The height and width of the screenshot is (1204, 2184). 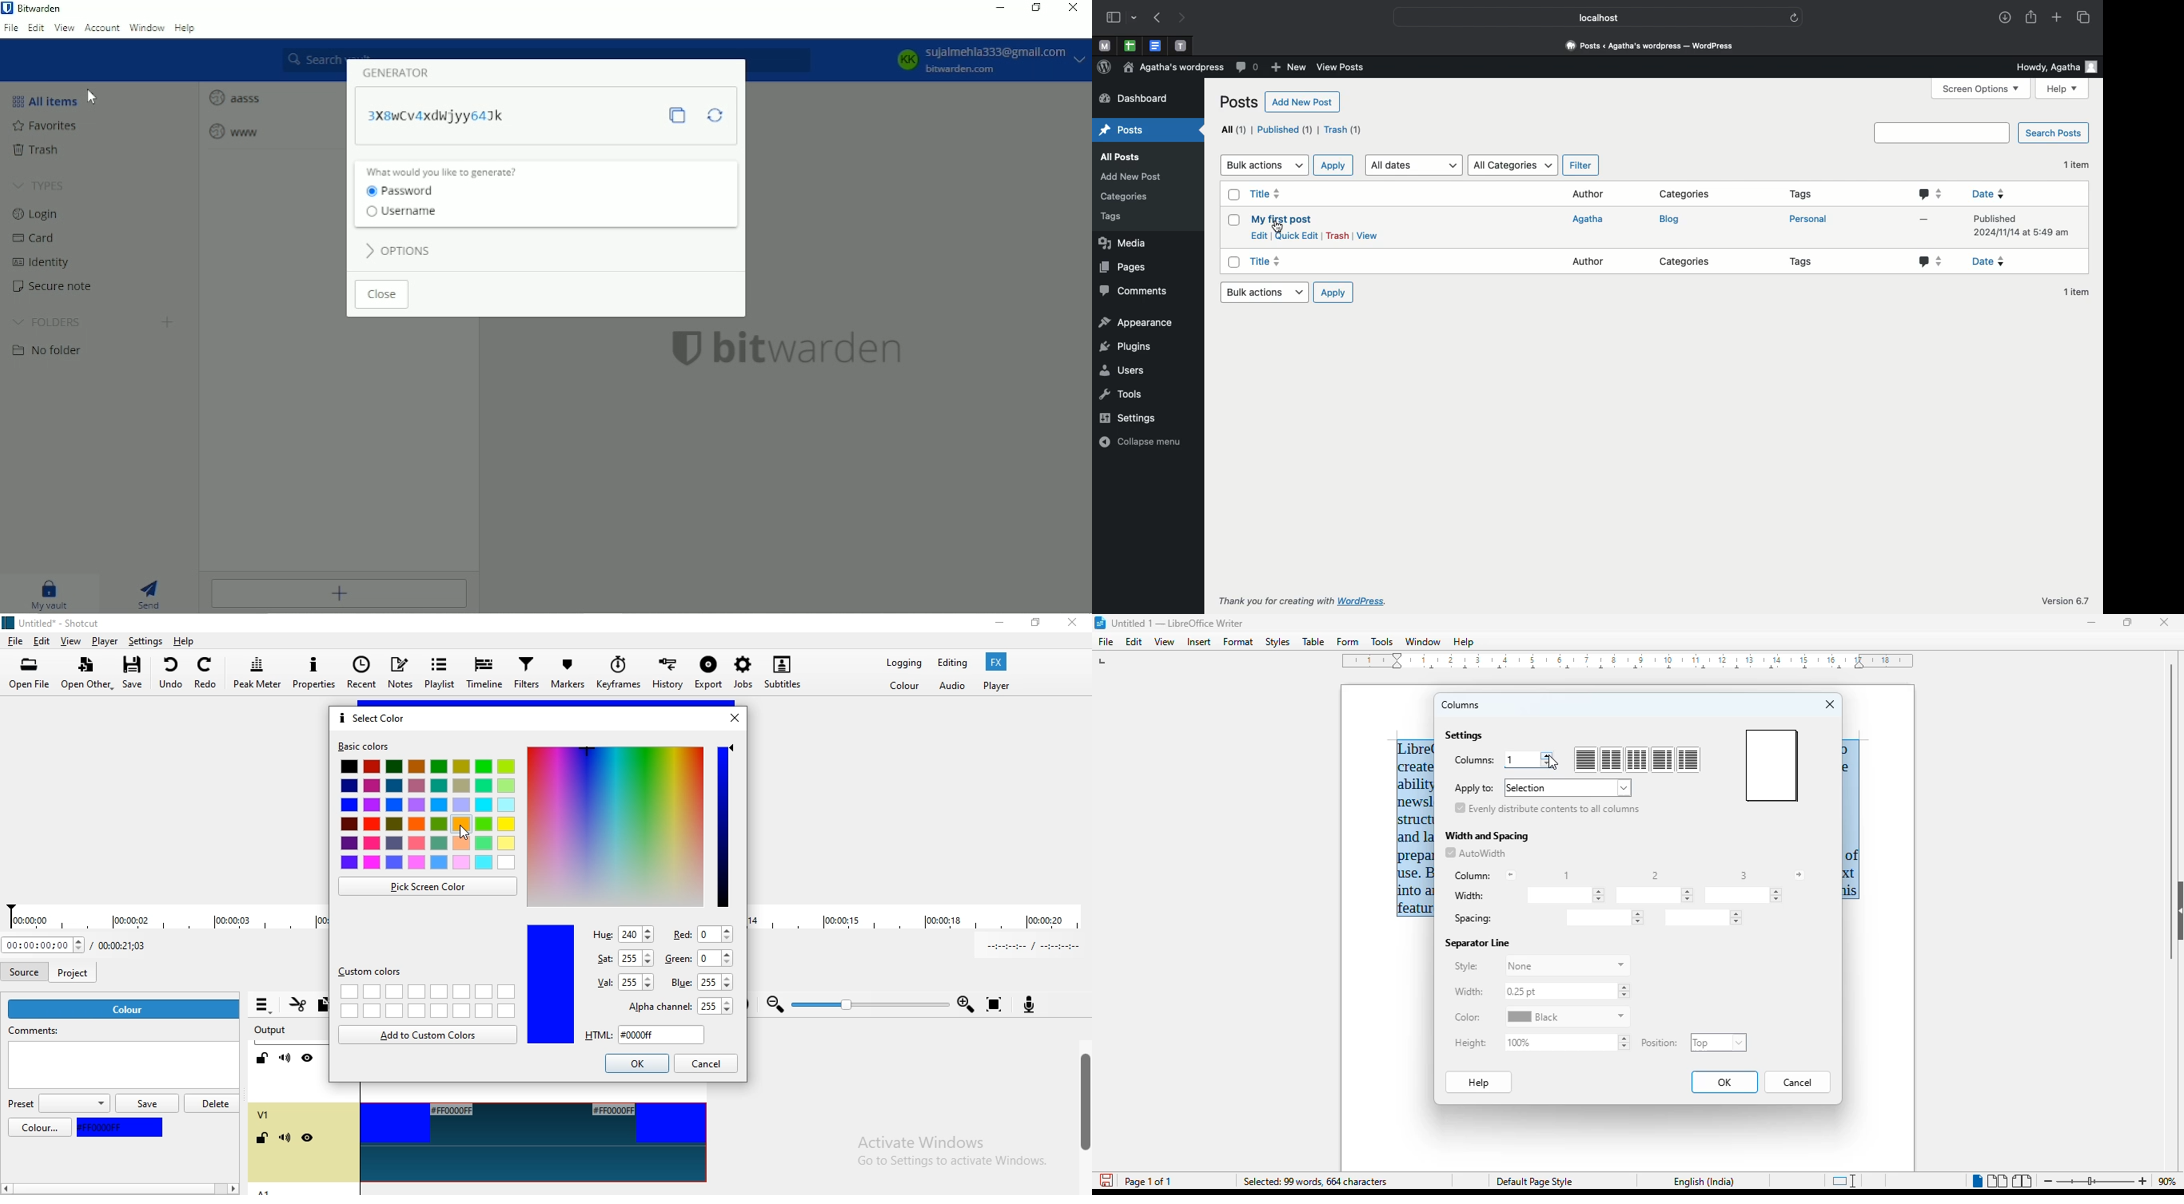 What do you see at coordinates (36, 236) in the screenshot?
I see `Card` at bounding box center [36, 236].